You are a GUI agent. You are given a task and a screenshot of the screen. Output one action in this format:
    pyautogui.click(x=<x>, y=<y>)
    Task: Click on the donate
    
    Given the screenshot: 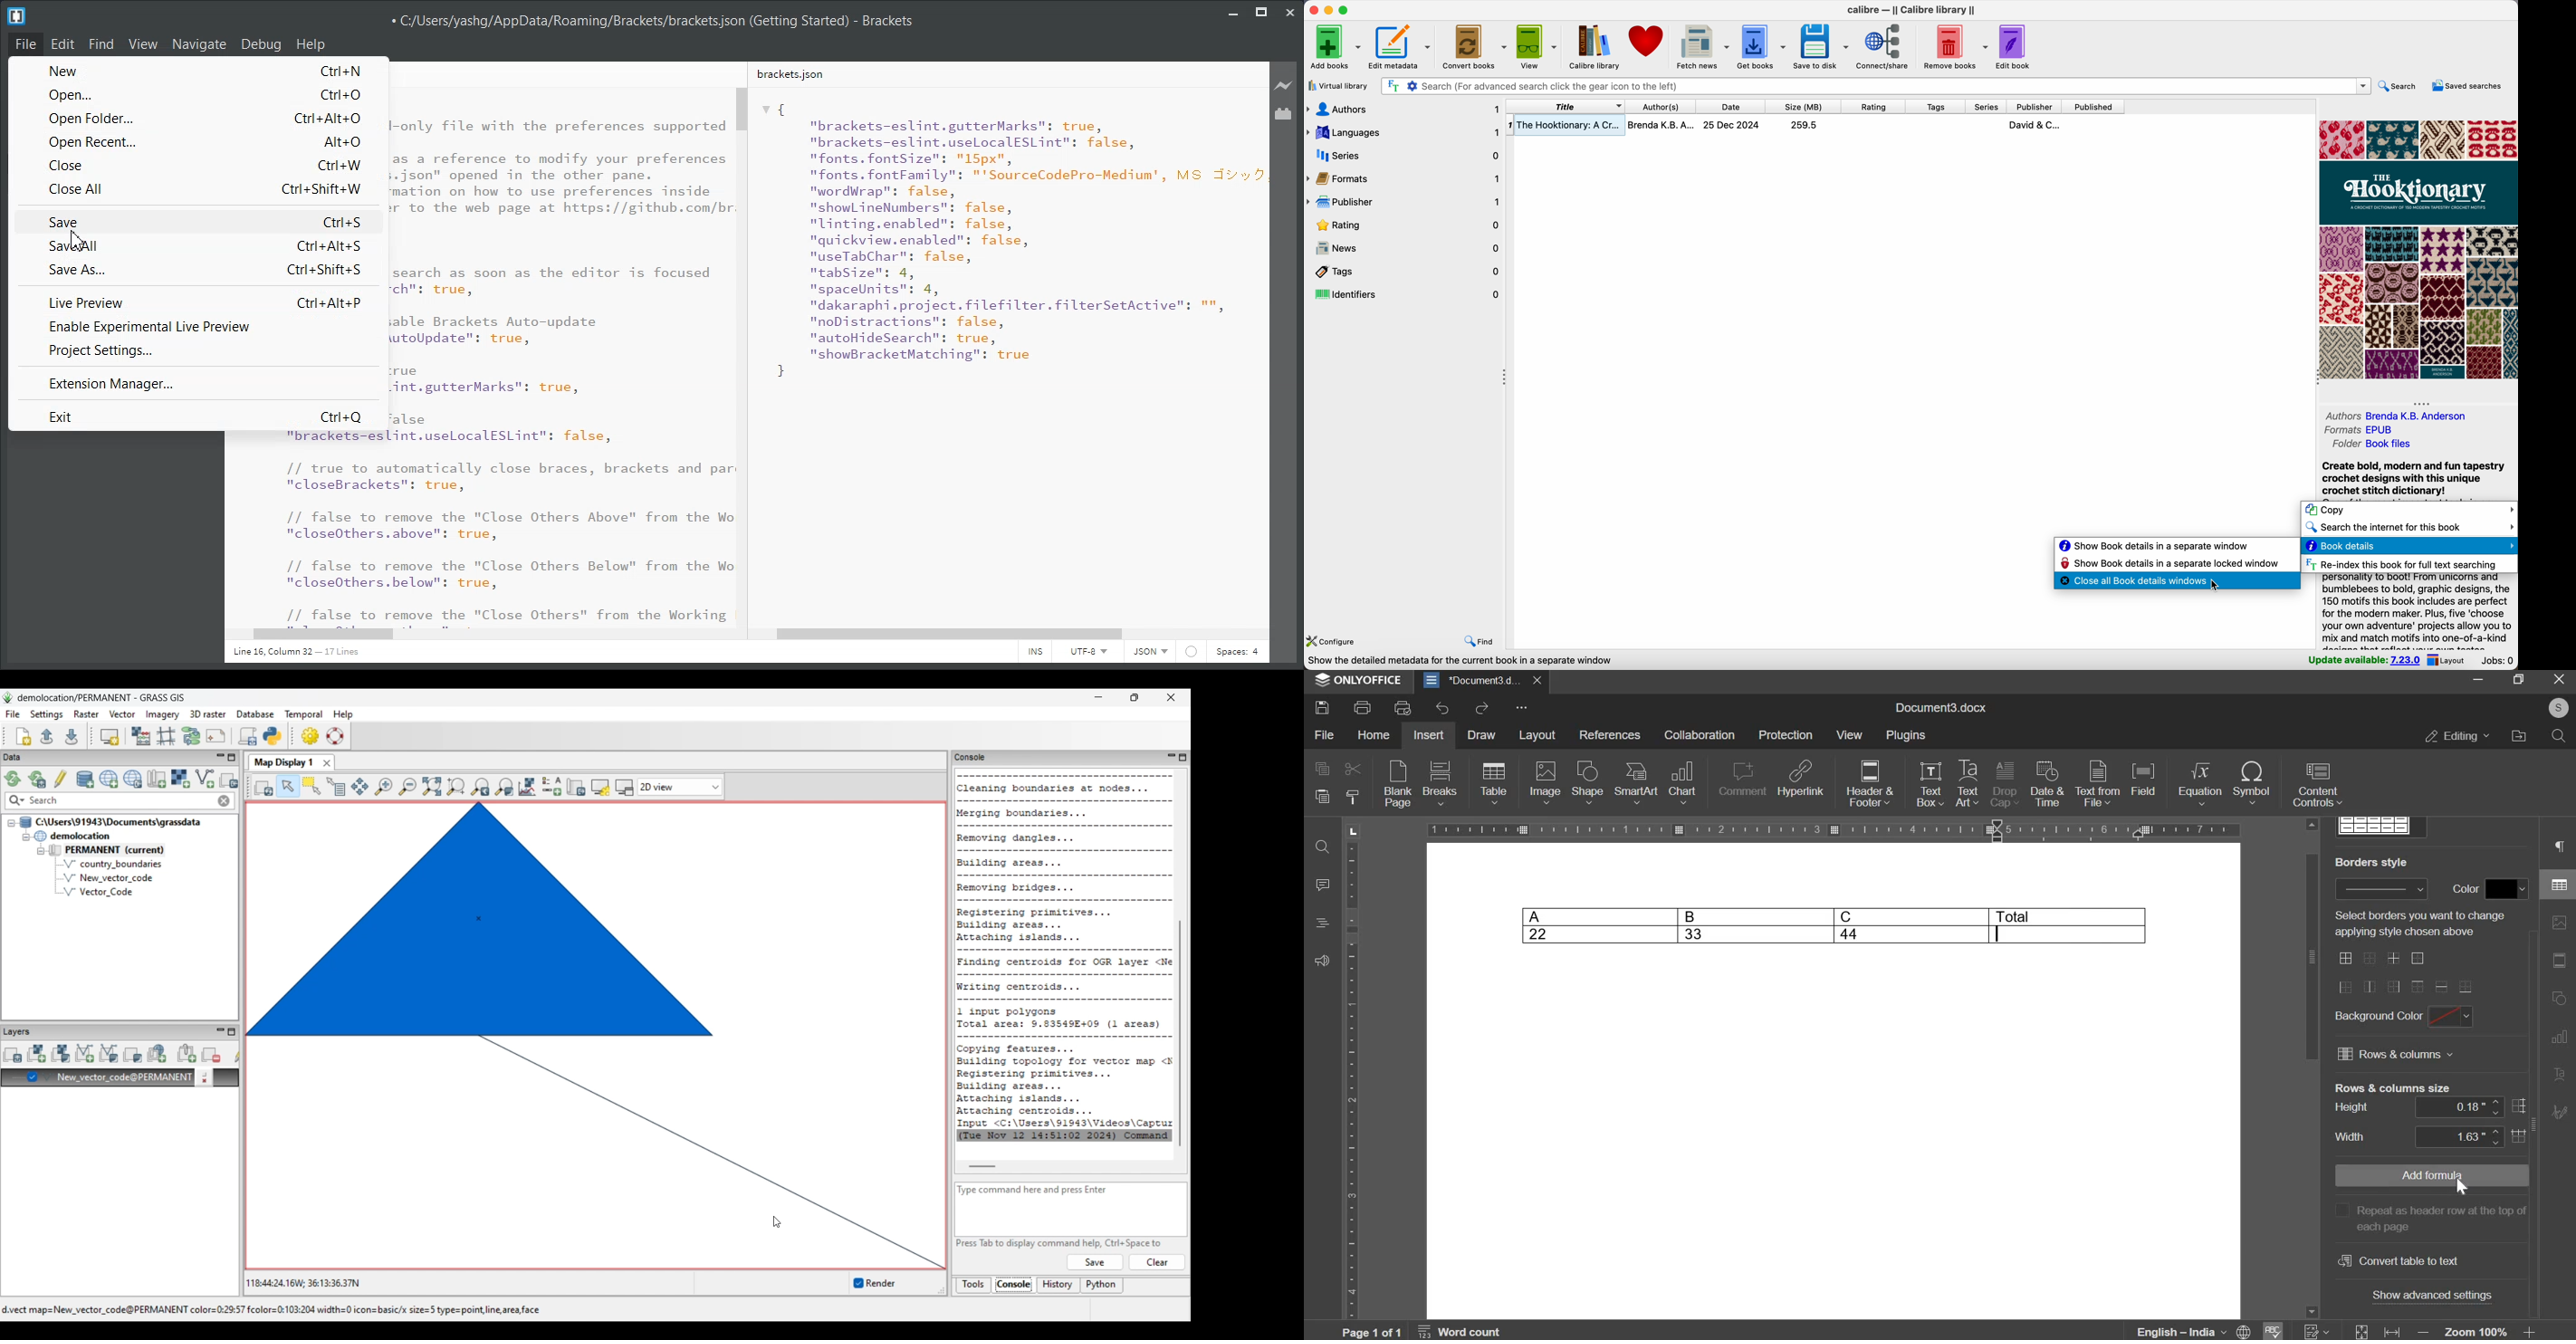 What is the action you would take?
    pyautogui.click(x=1645, y=41)
    